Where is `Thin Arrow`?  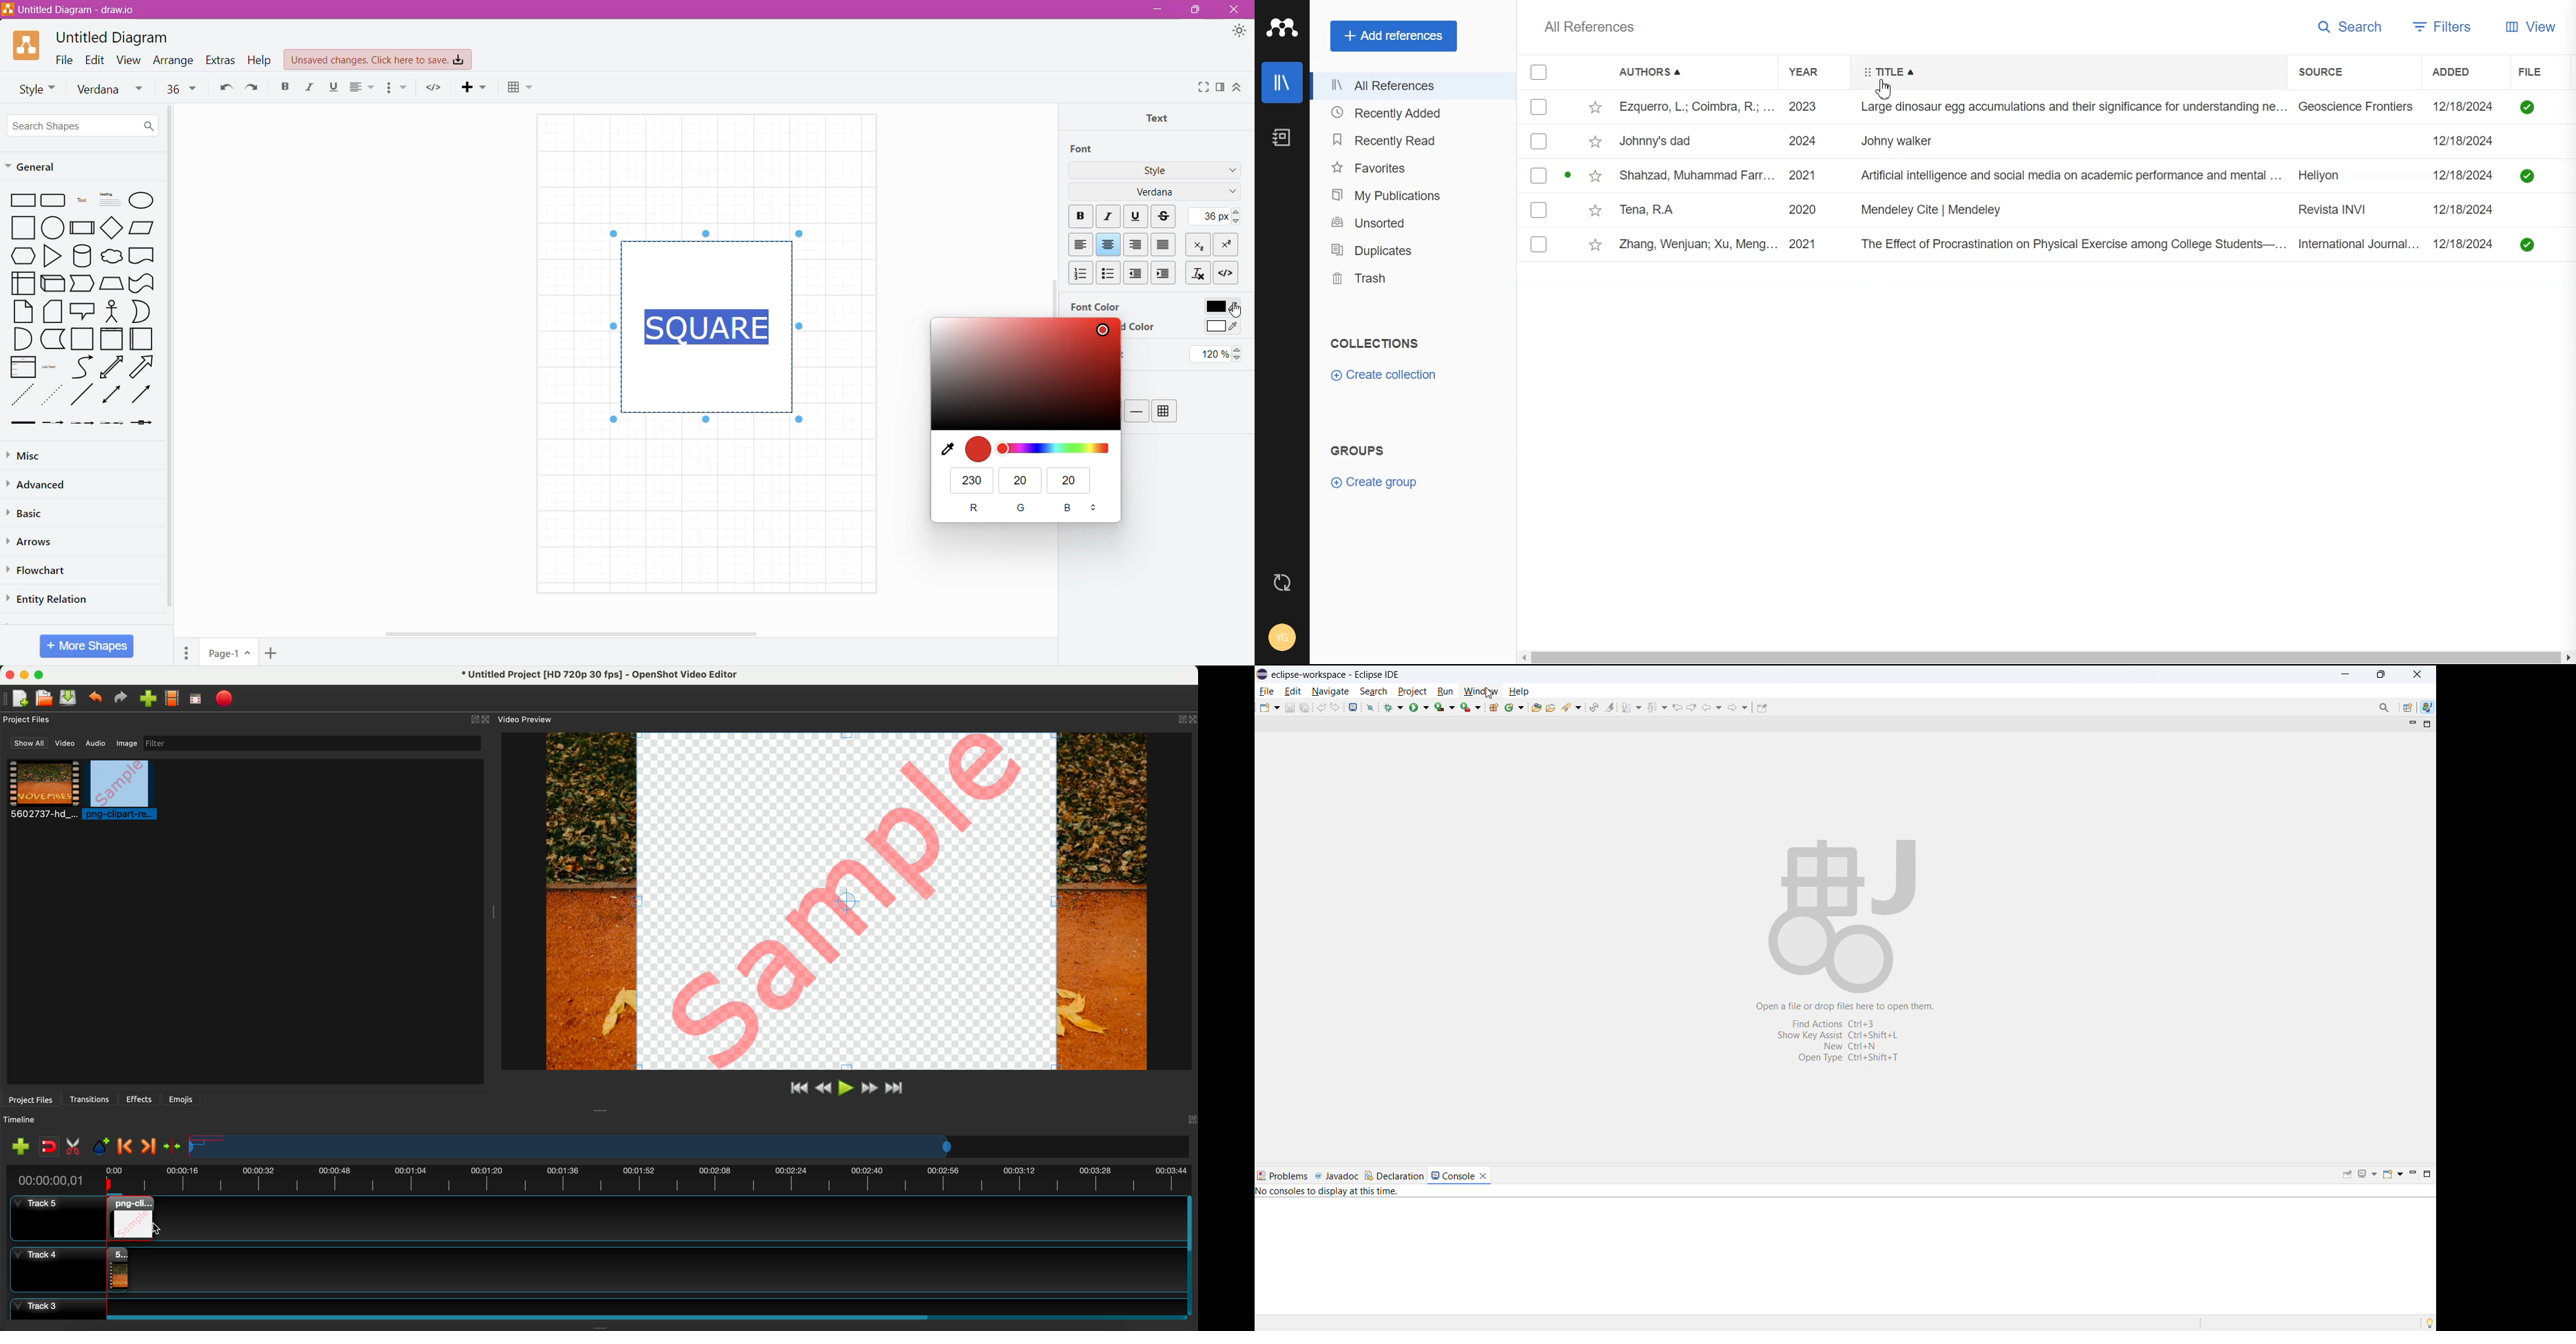 Thin Arrow is located at coordinates (82, 423).